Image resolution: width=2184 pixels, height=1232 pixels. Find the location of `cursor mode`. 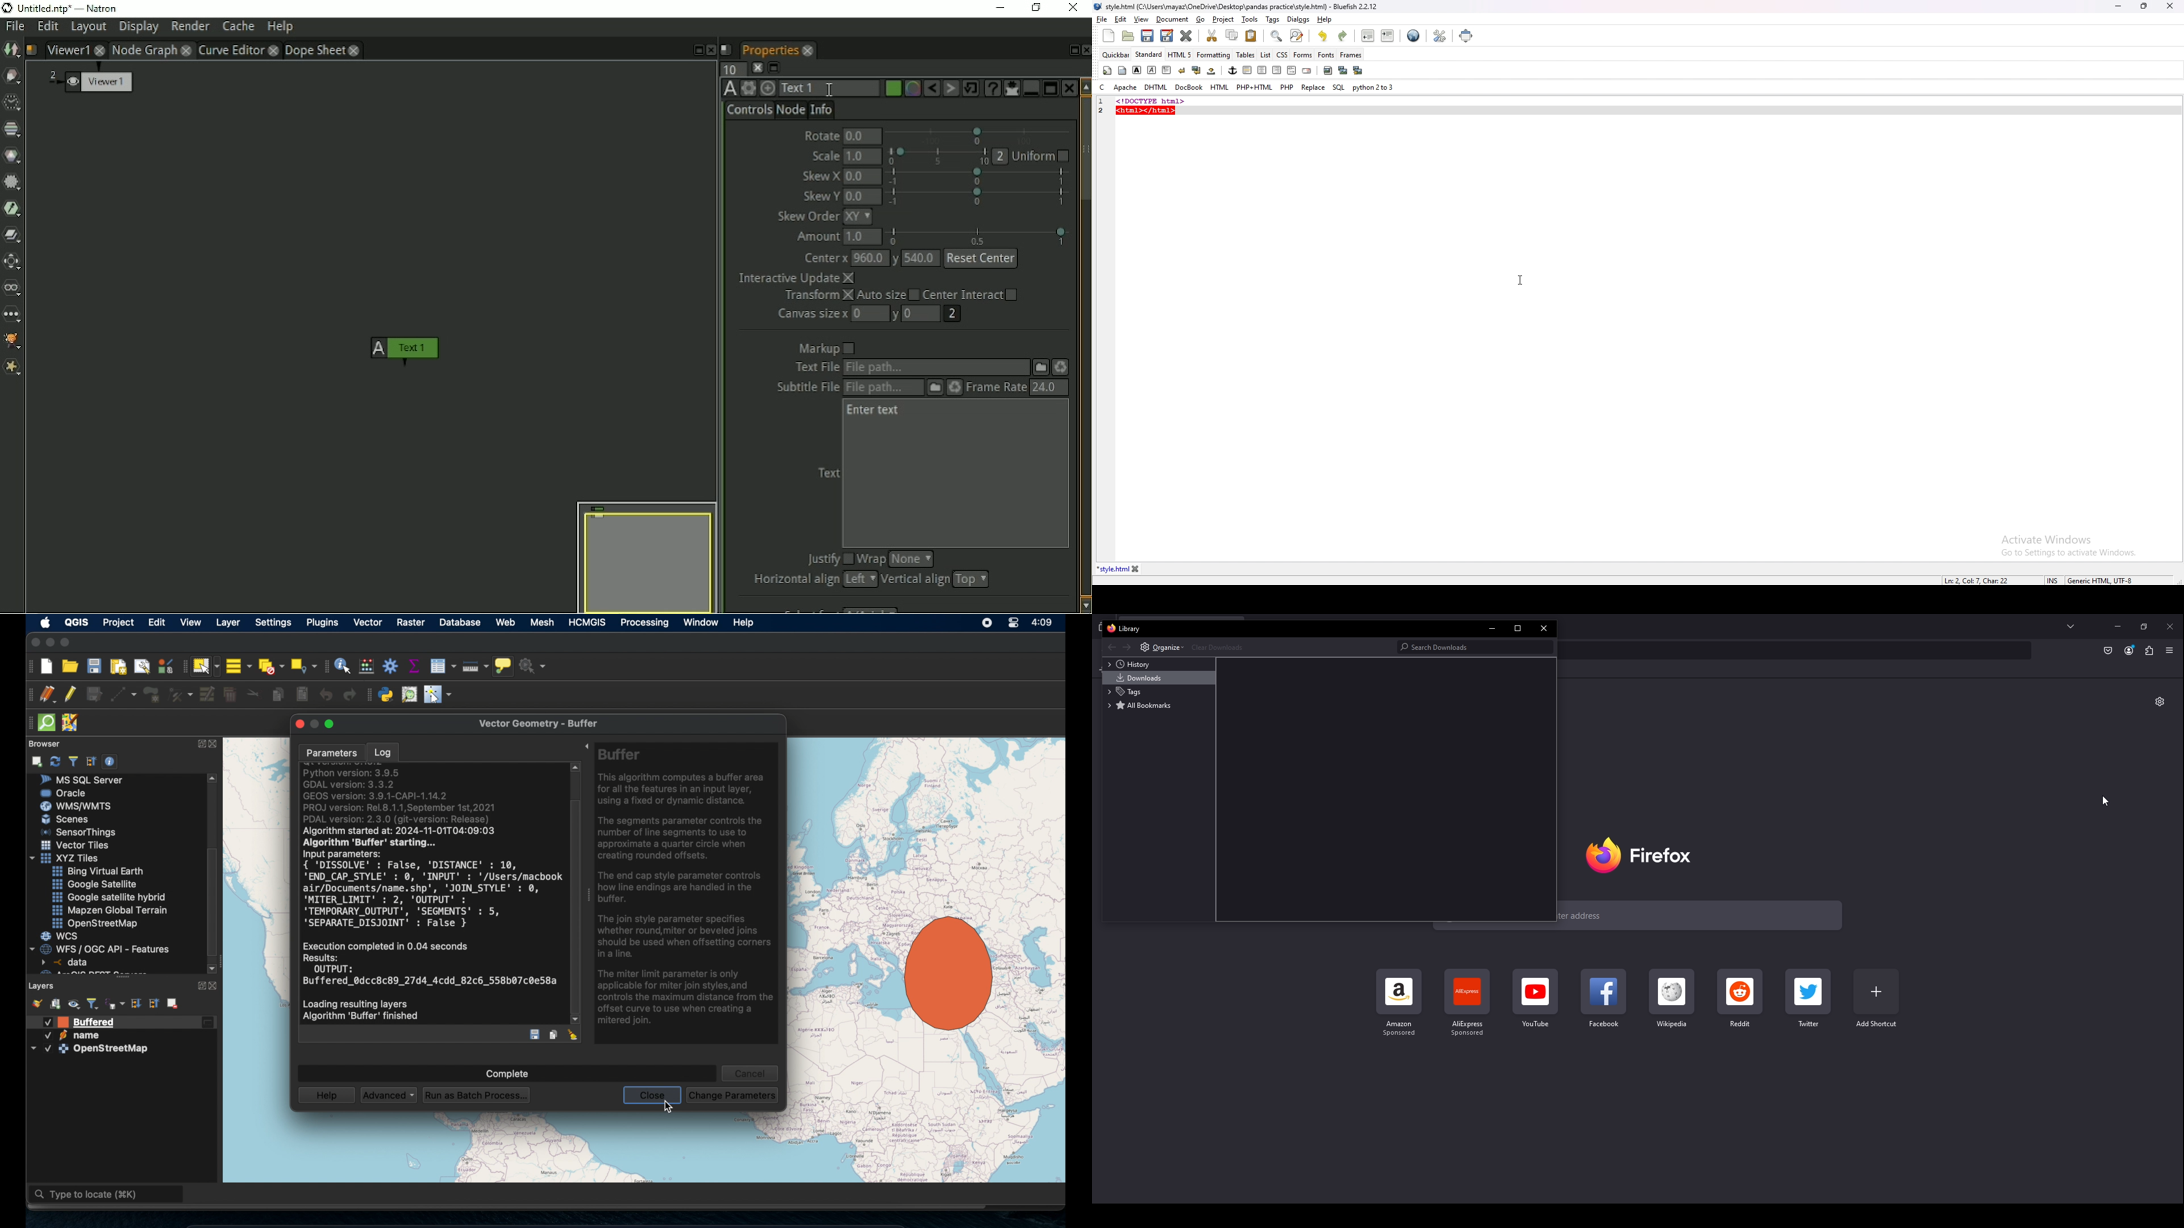

cursor mode is located at coordinates (2053, 581).